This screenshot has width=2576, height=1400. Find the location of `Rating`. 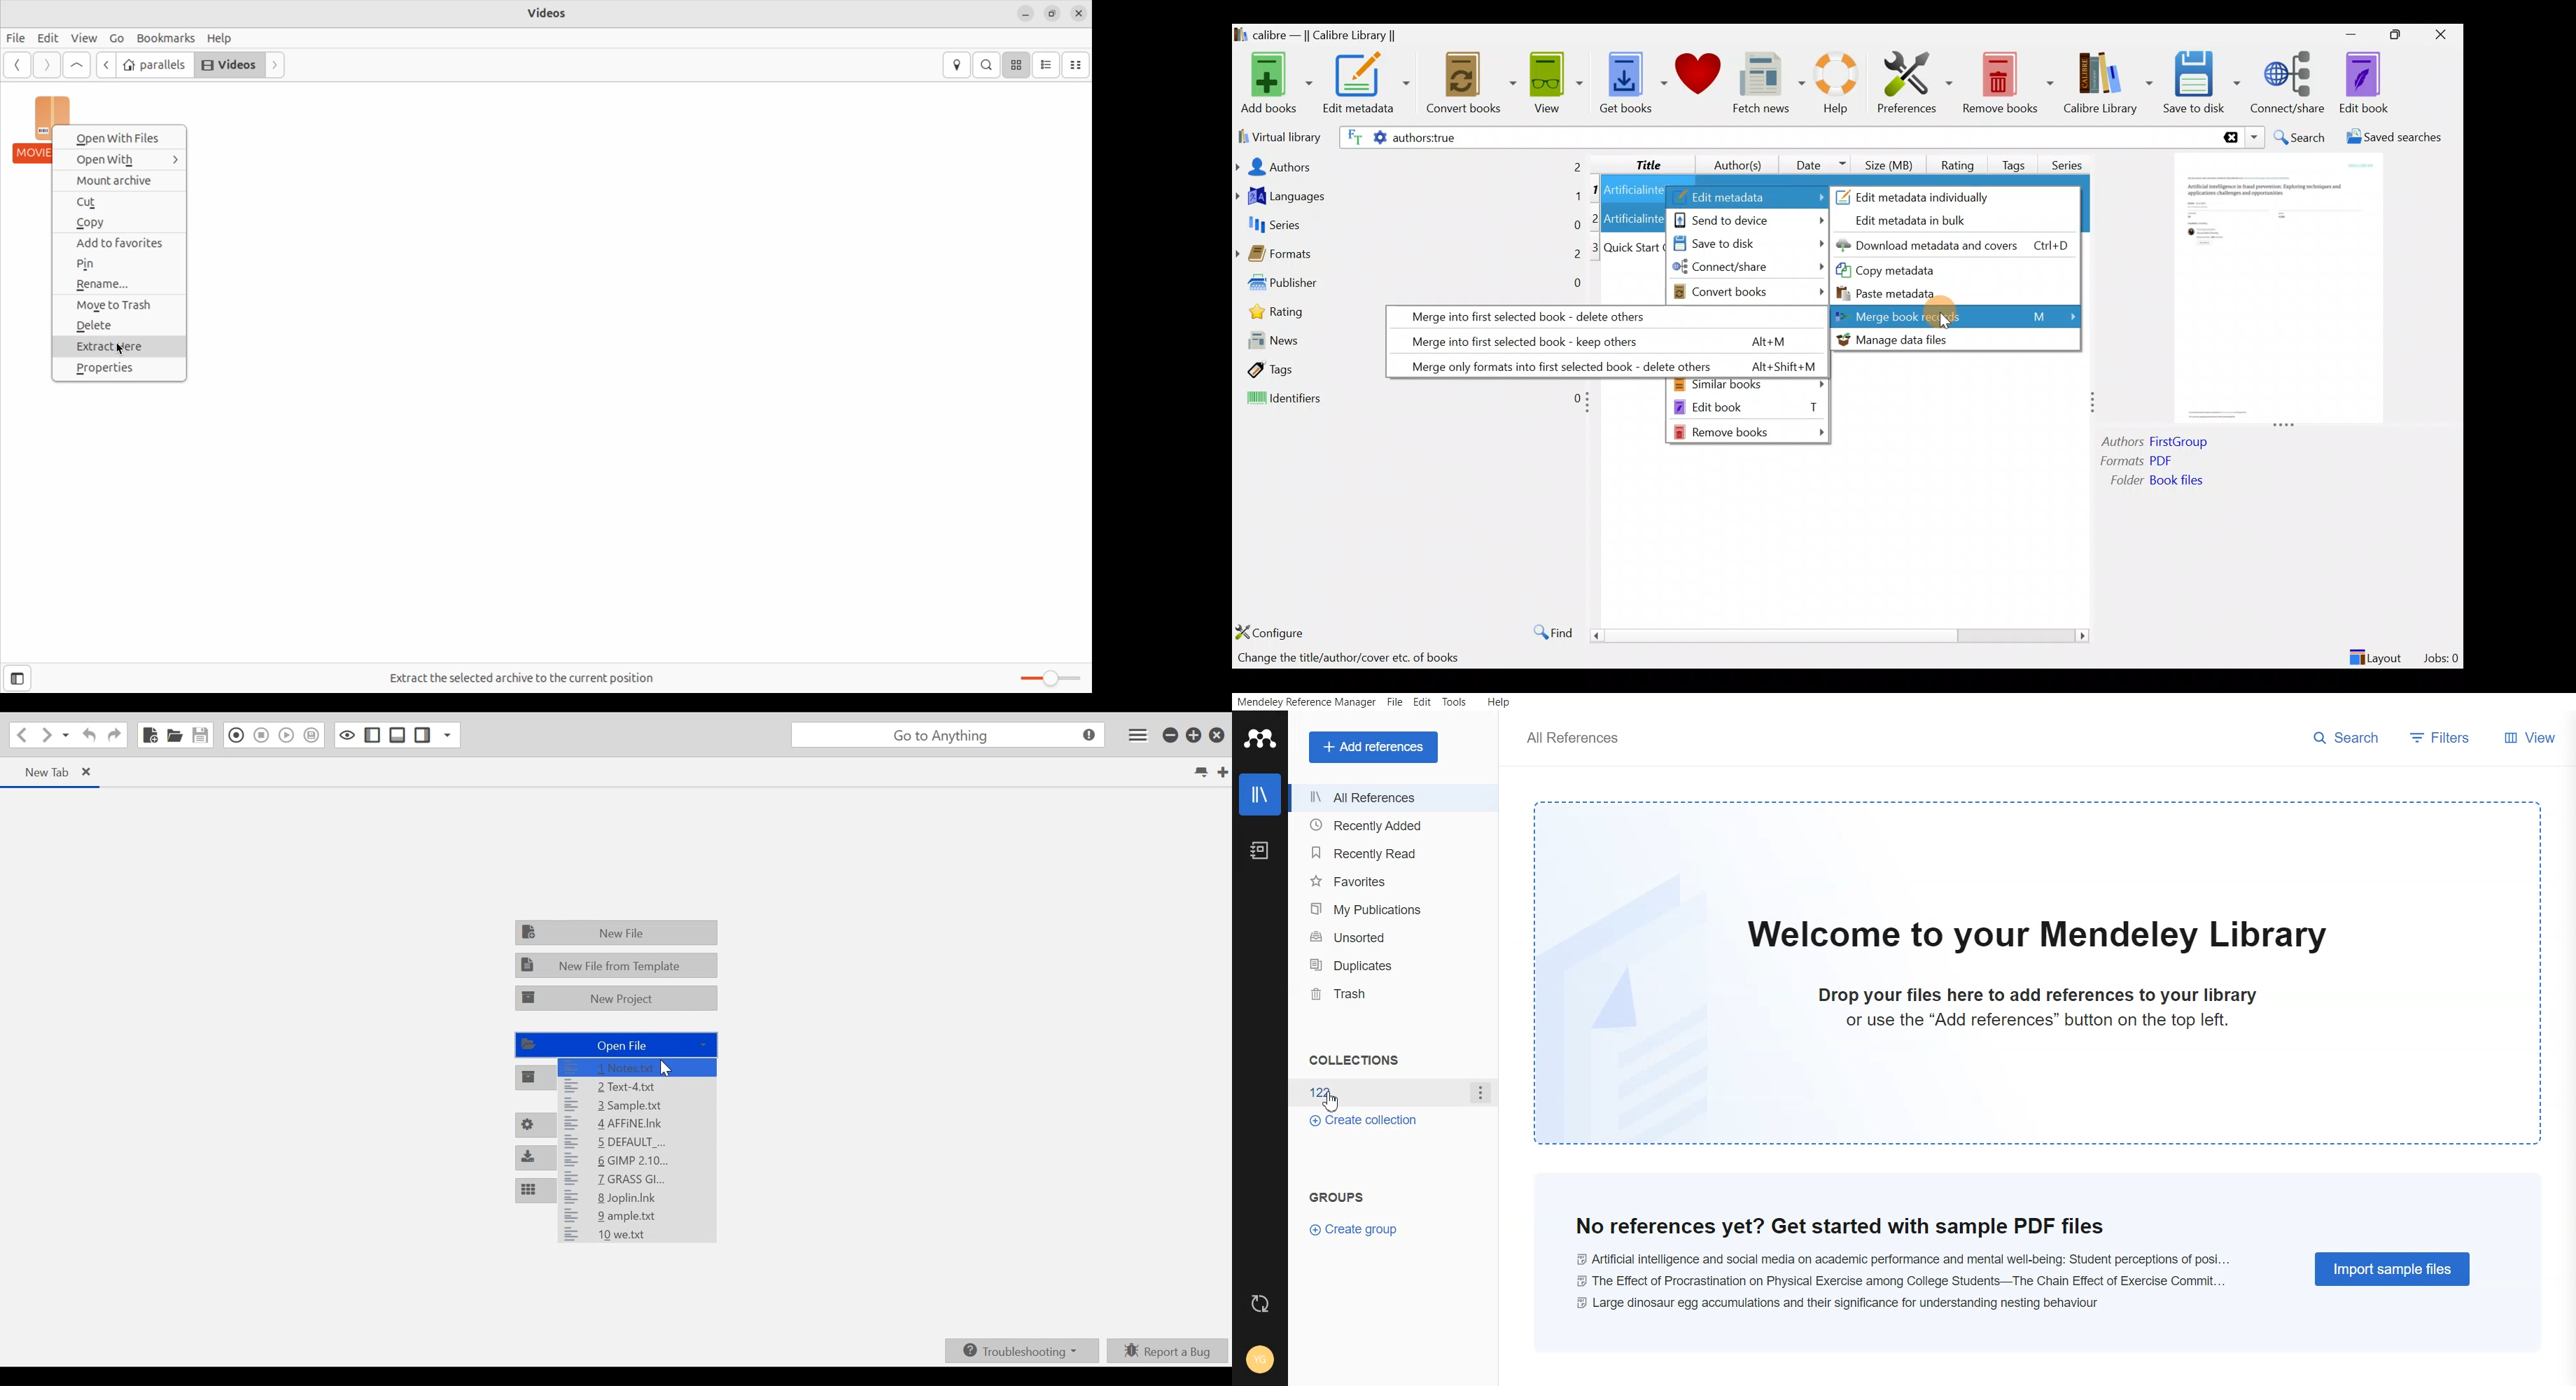

Rating is located at coordinates (1308, 316).